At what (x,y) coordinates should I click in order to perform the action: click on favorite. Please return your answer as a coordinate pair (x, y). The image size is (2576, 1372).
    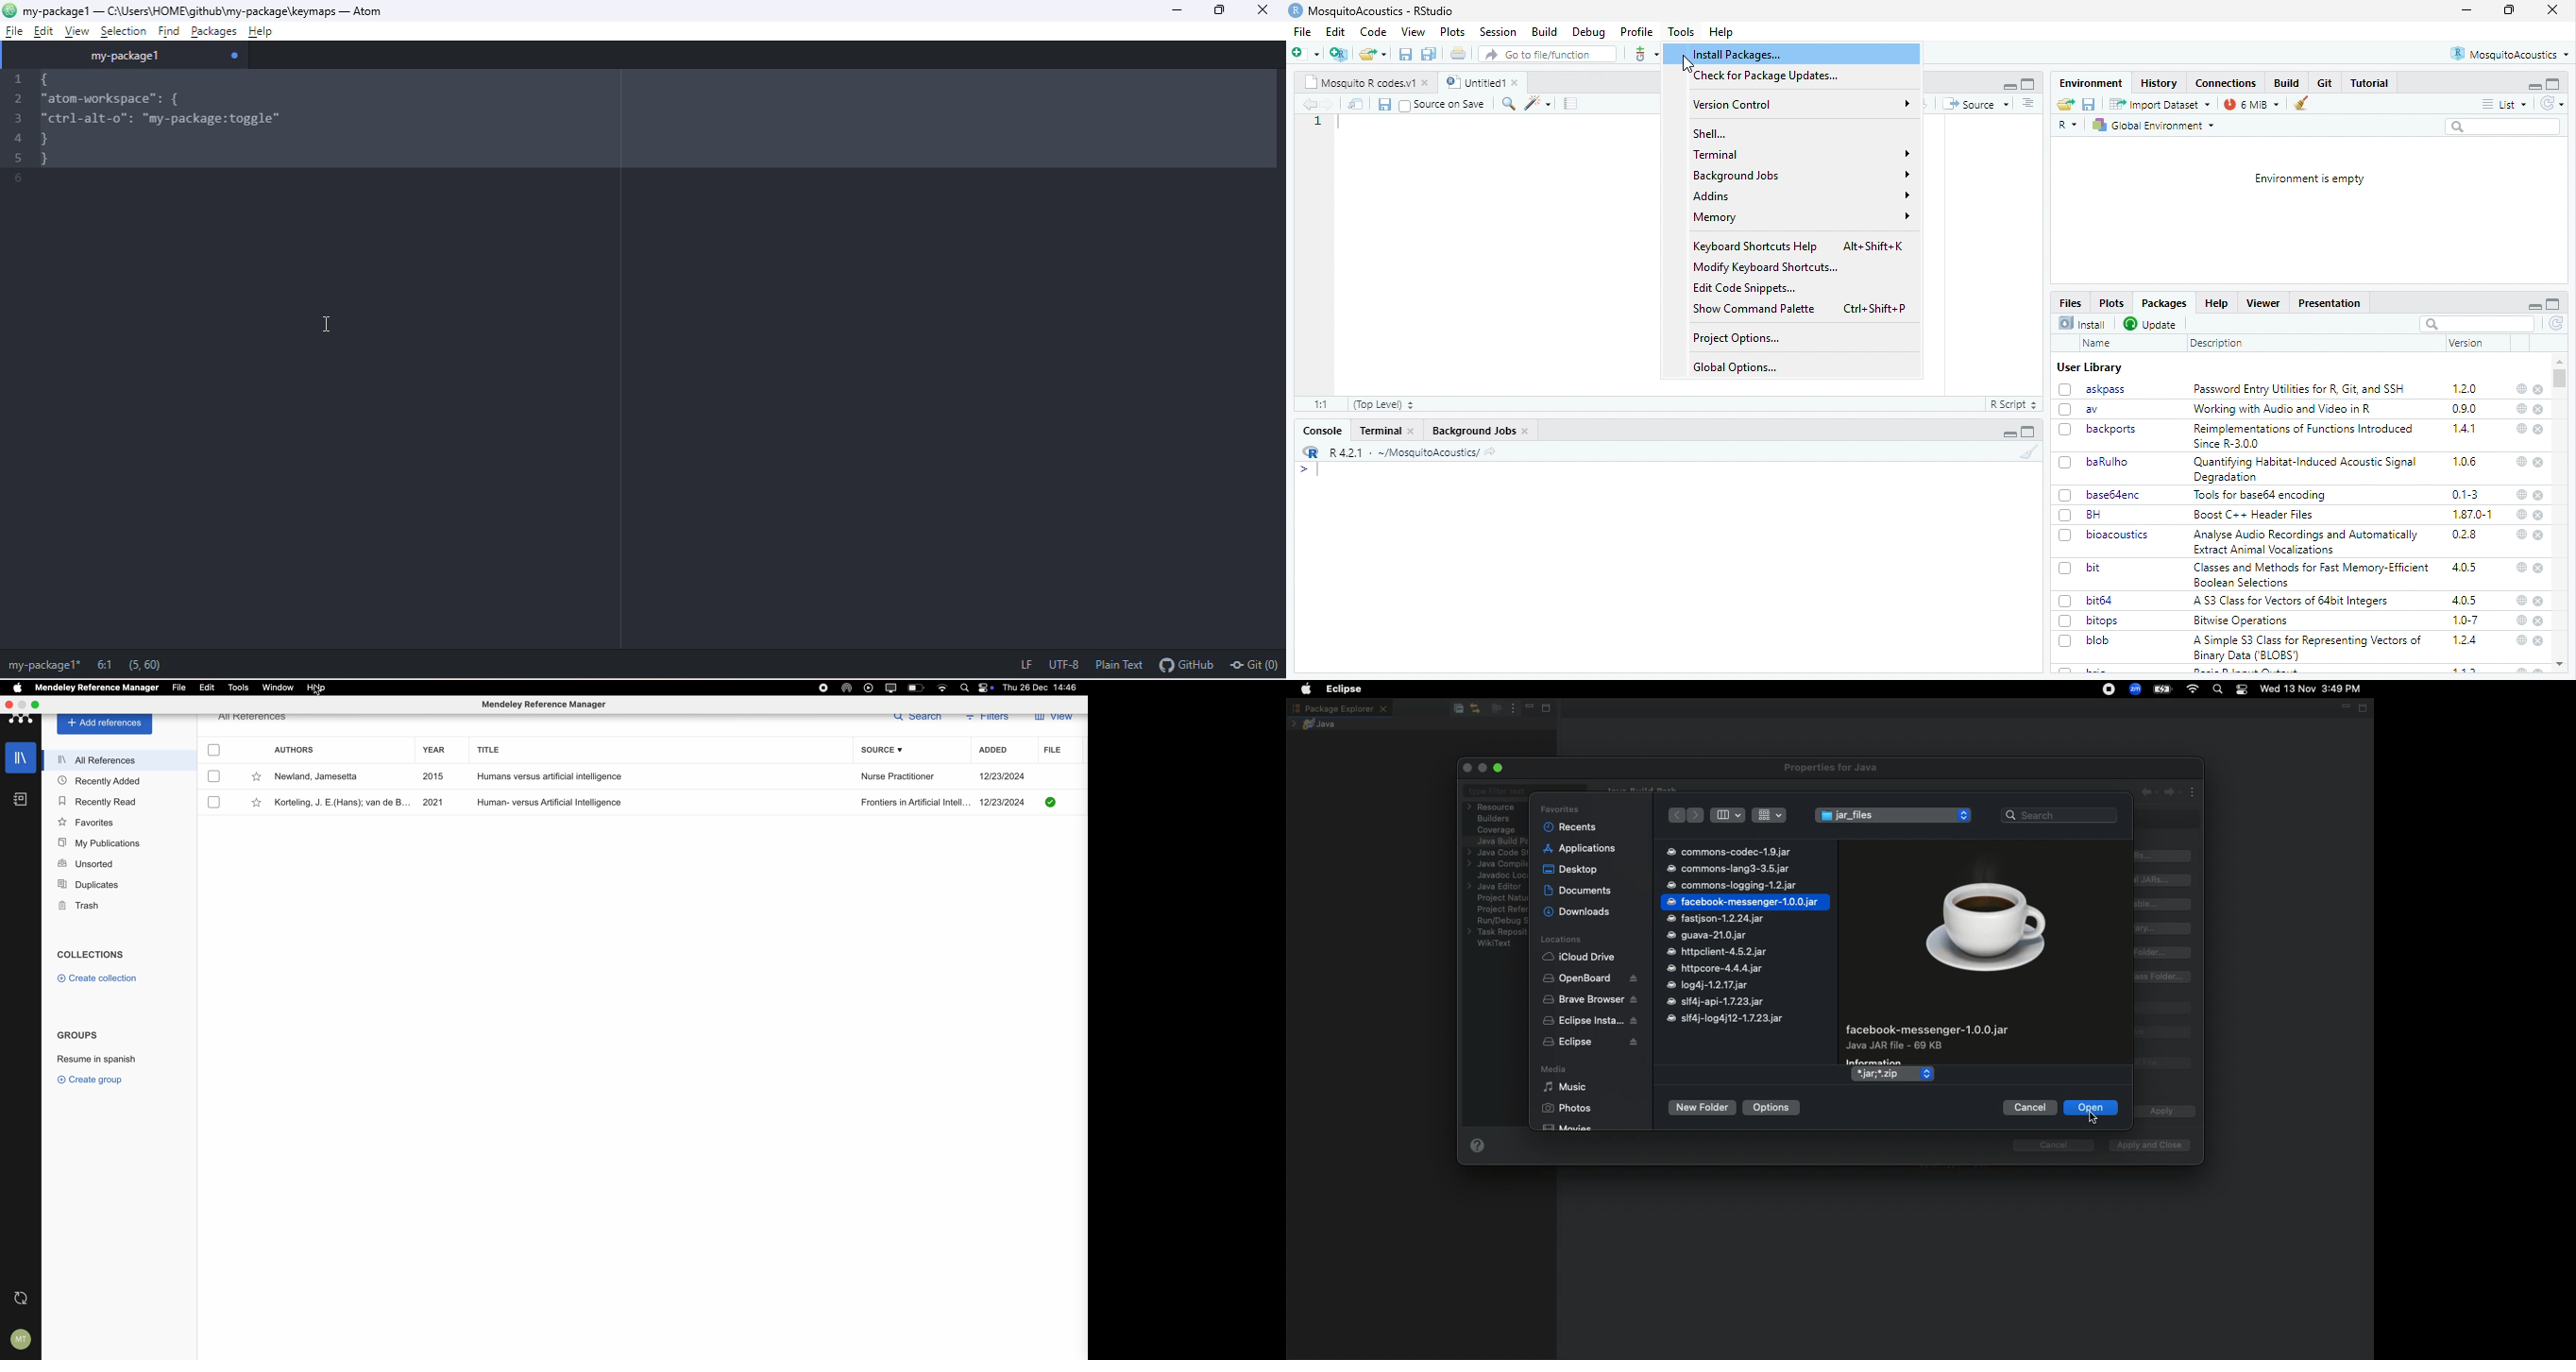
    Looking at the image, I should click on (258, 777).